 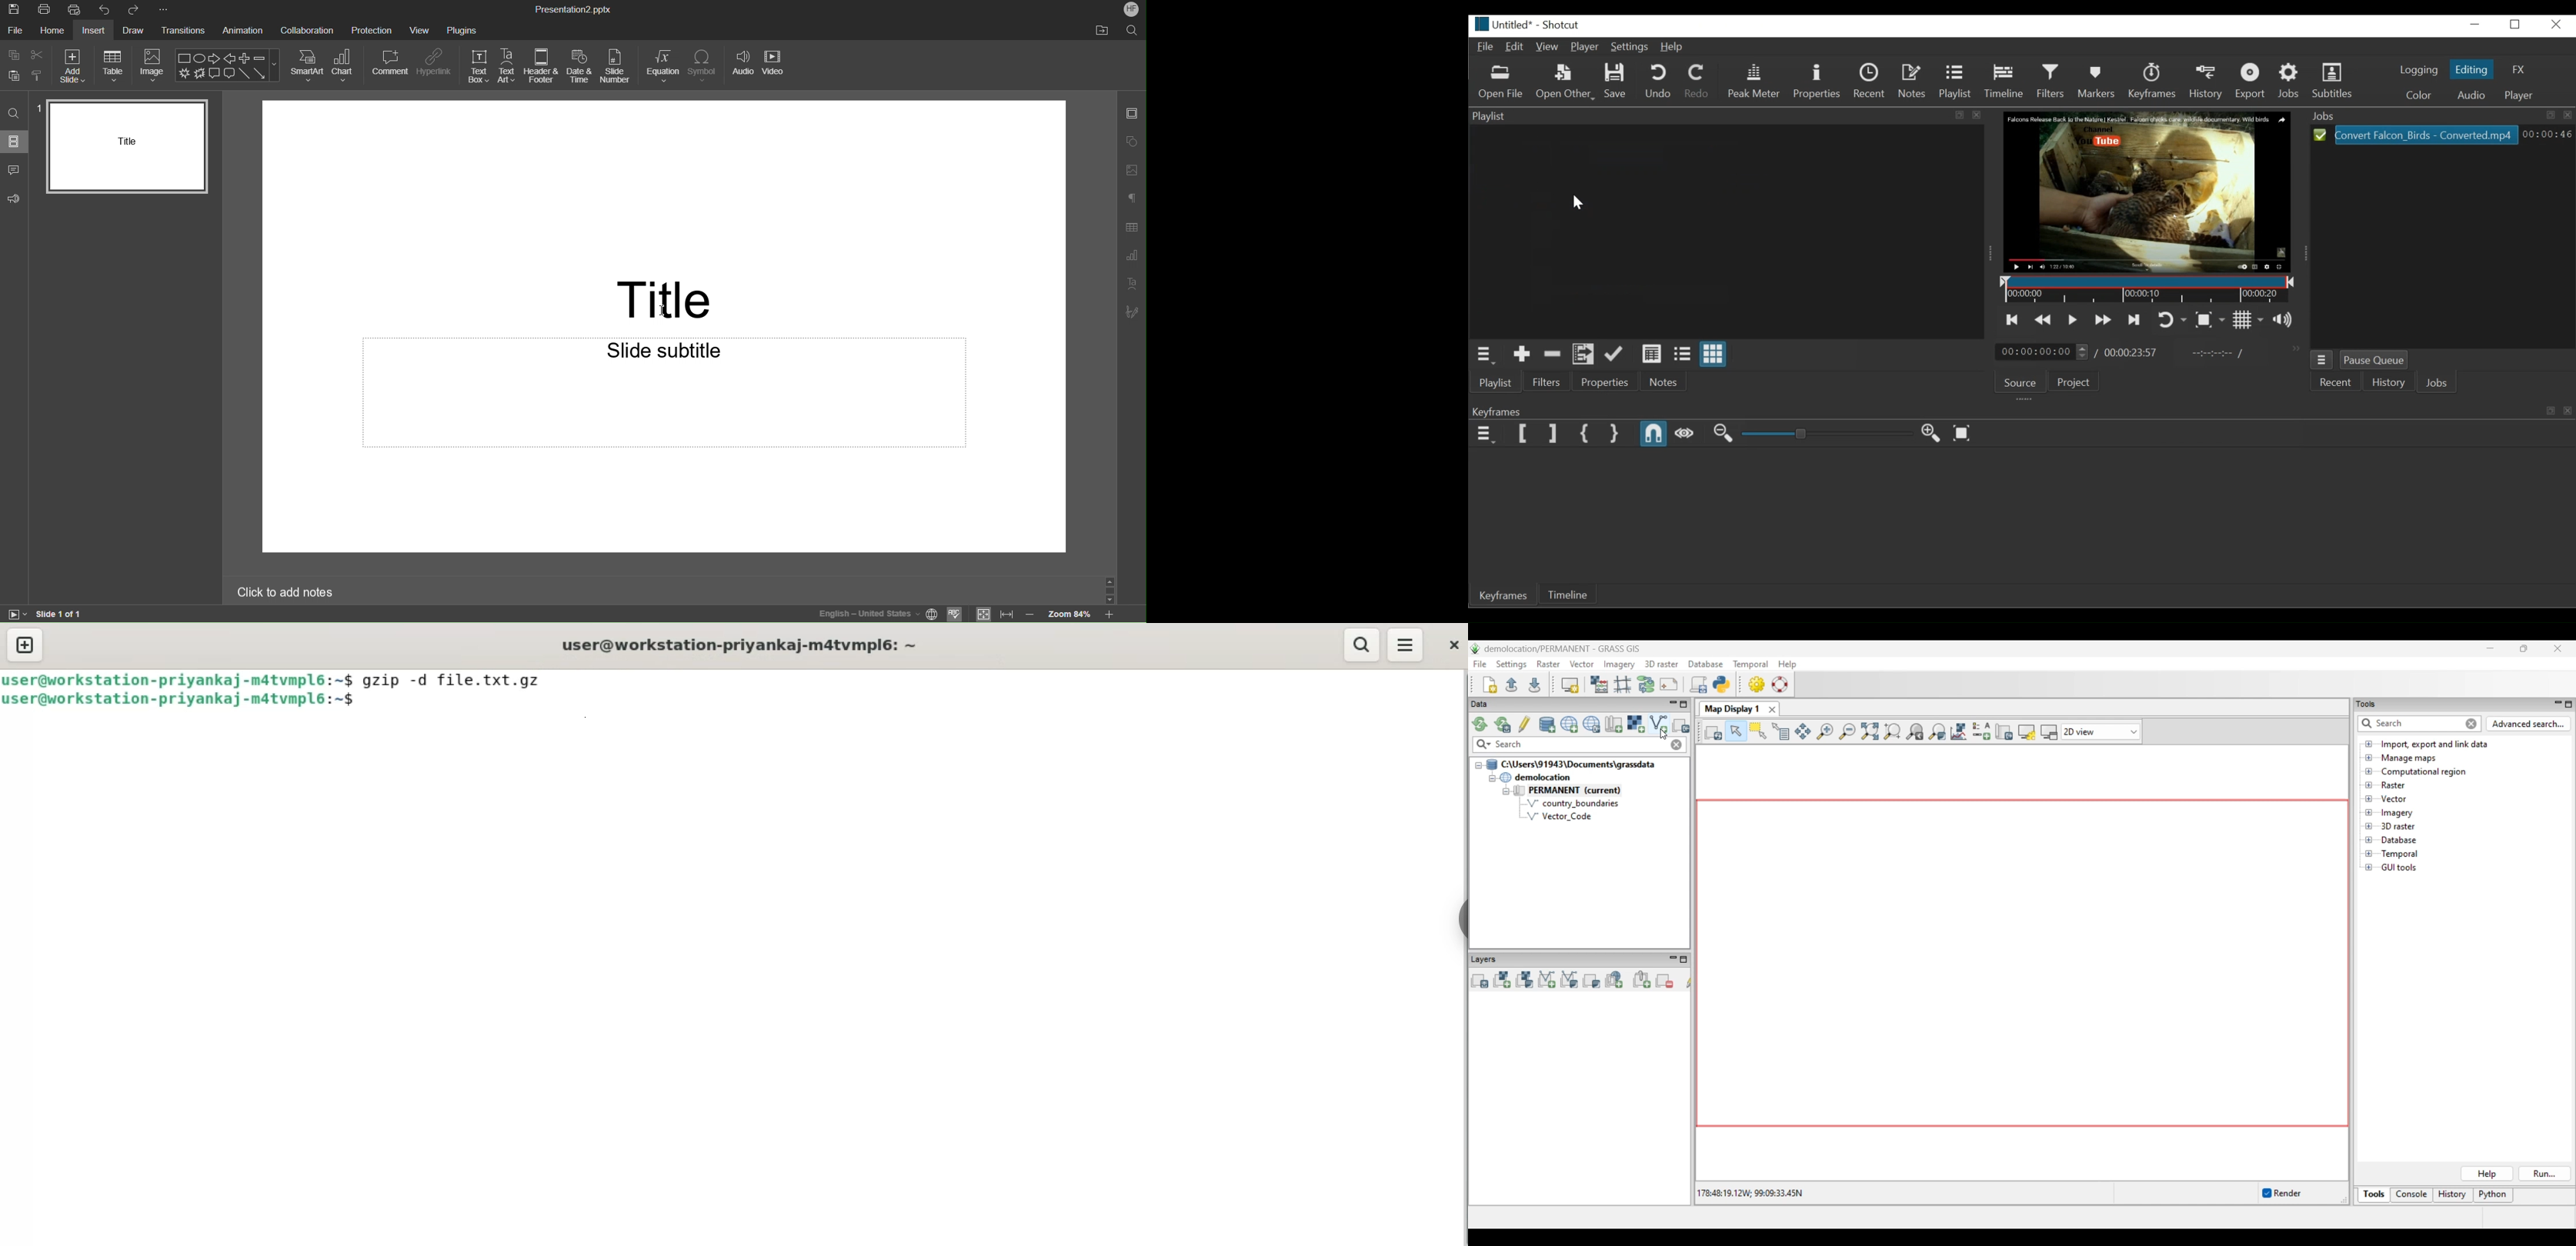 What do you see at coordinates (2172, 320) in the screenshot?
I see `Toggle player looping` at bounding box center [2172, 320].